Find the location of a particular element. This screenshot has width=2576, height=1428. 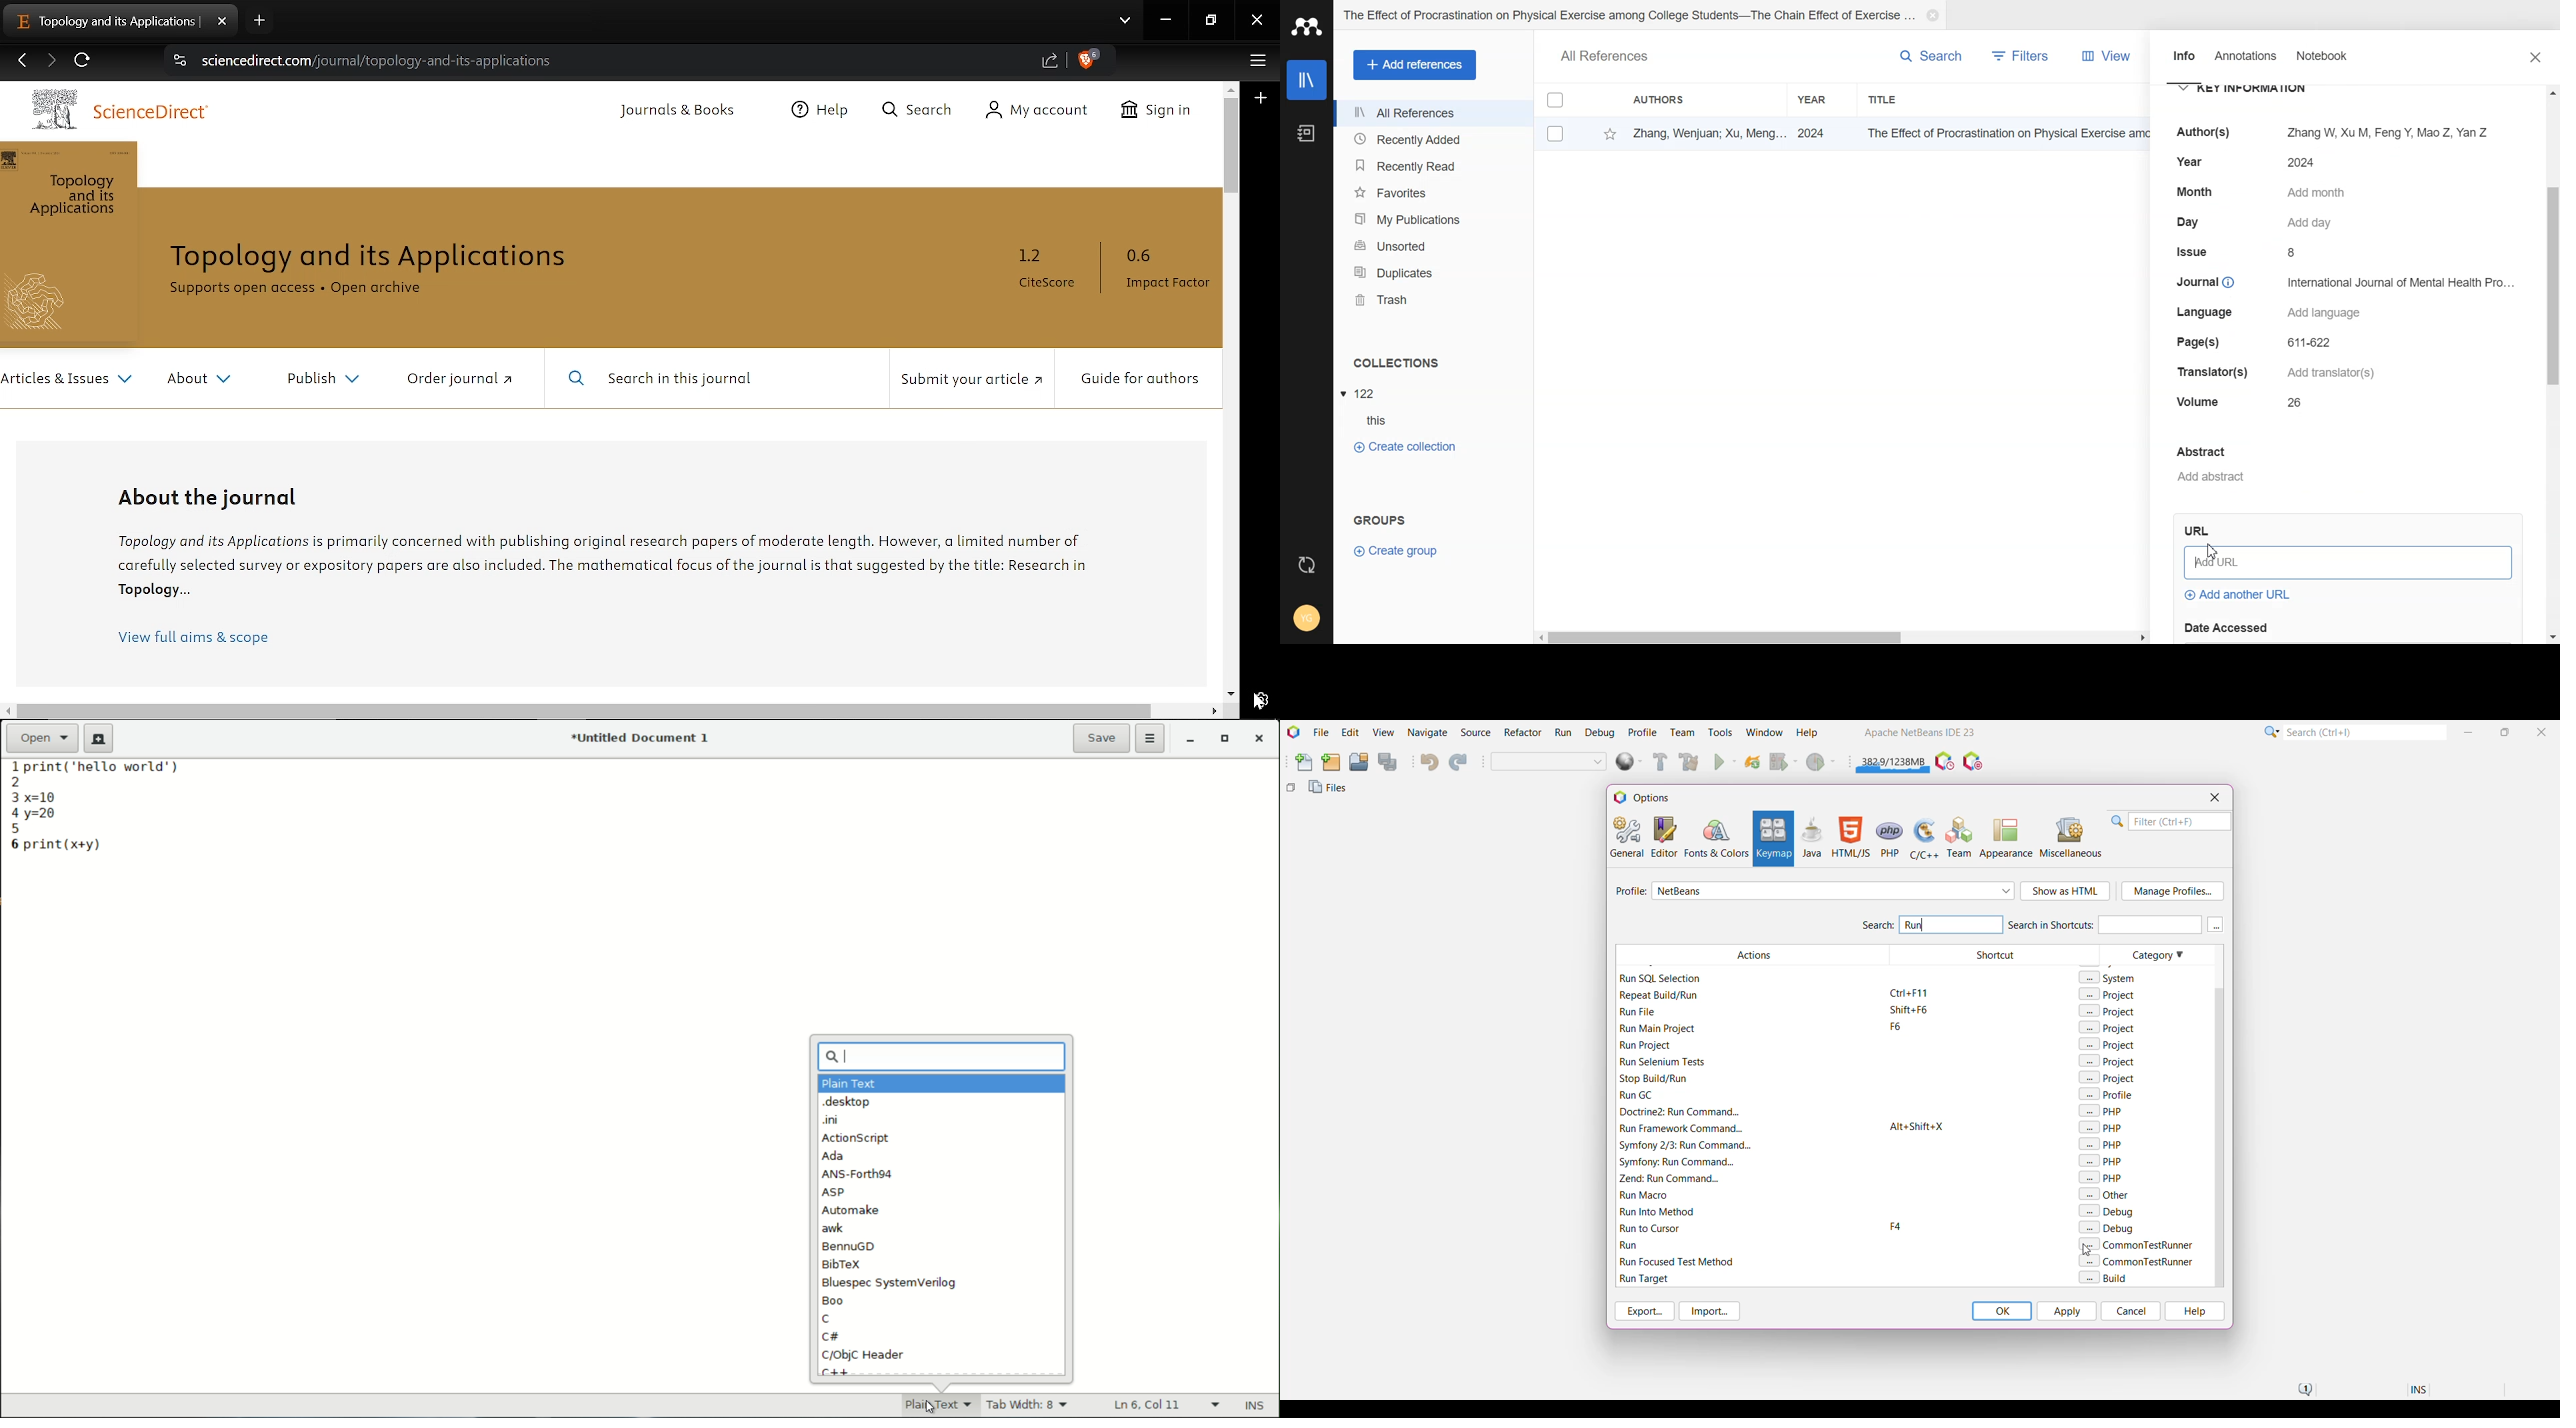

Cursor is located at coordinates (2213, 552).